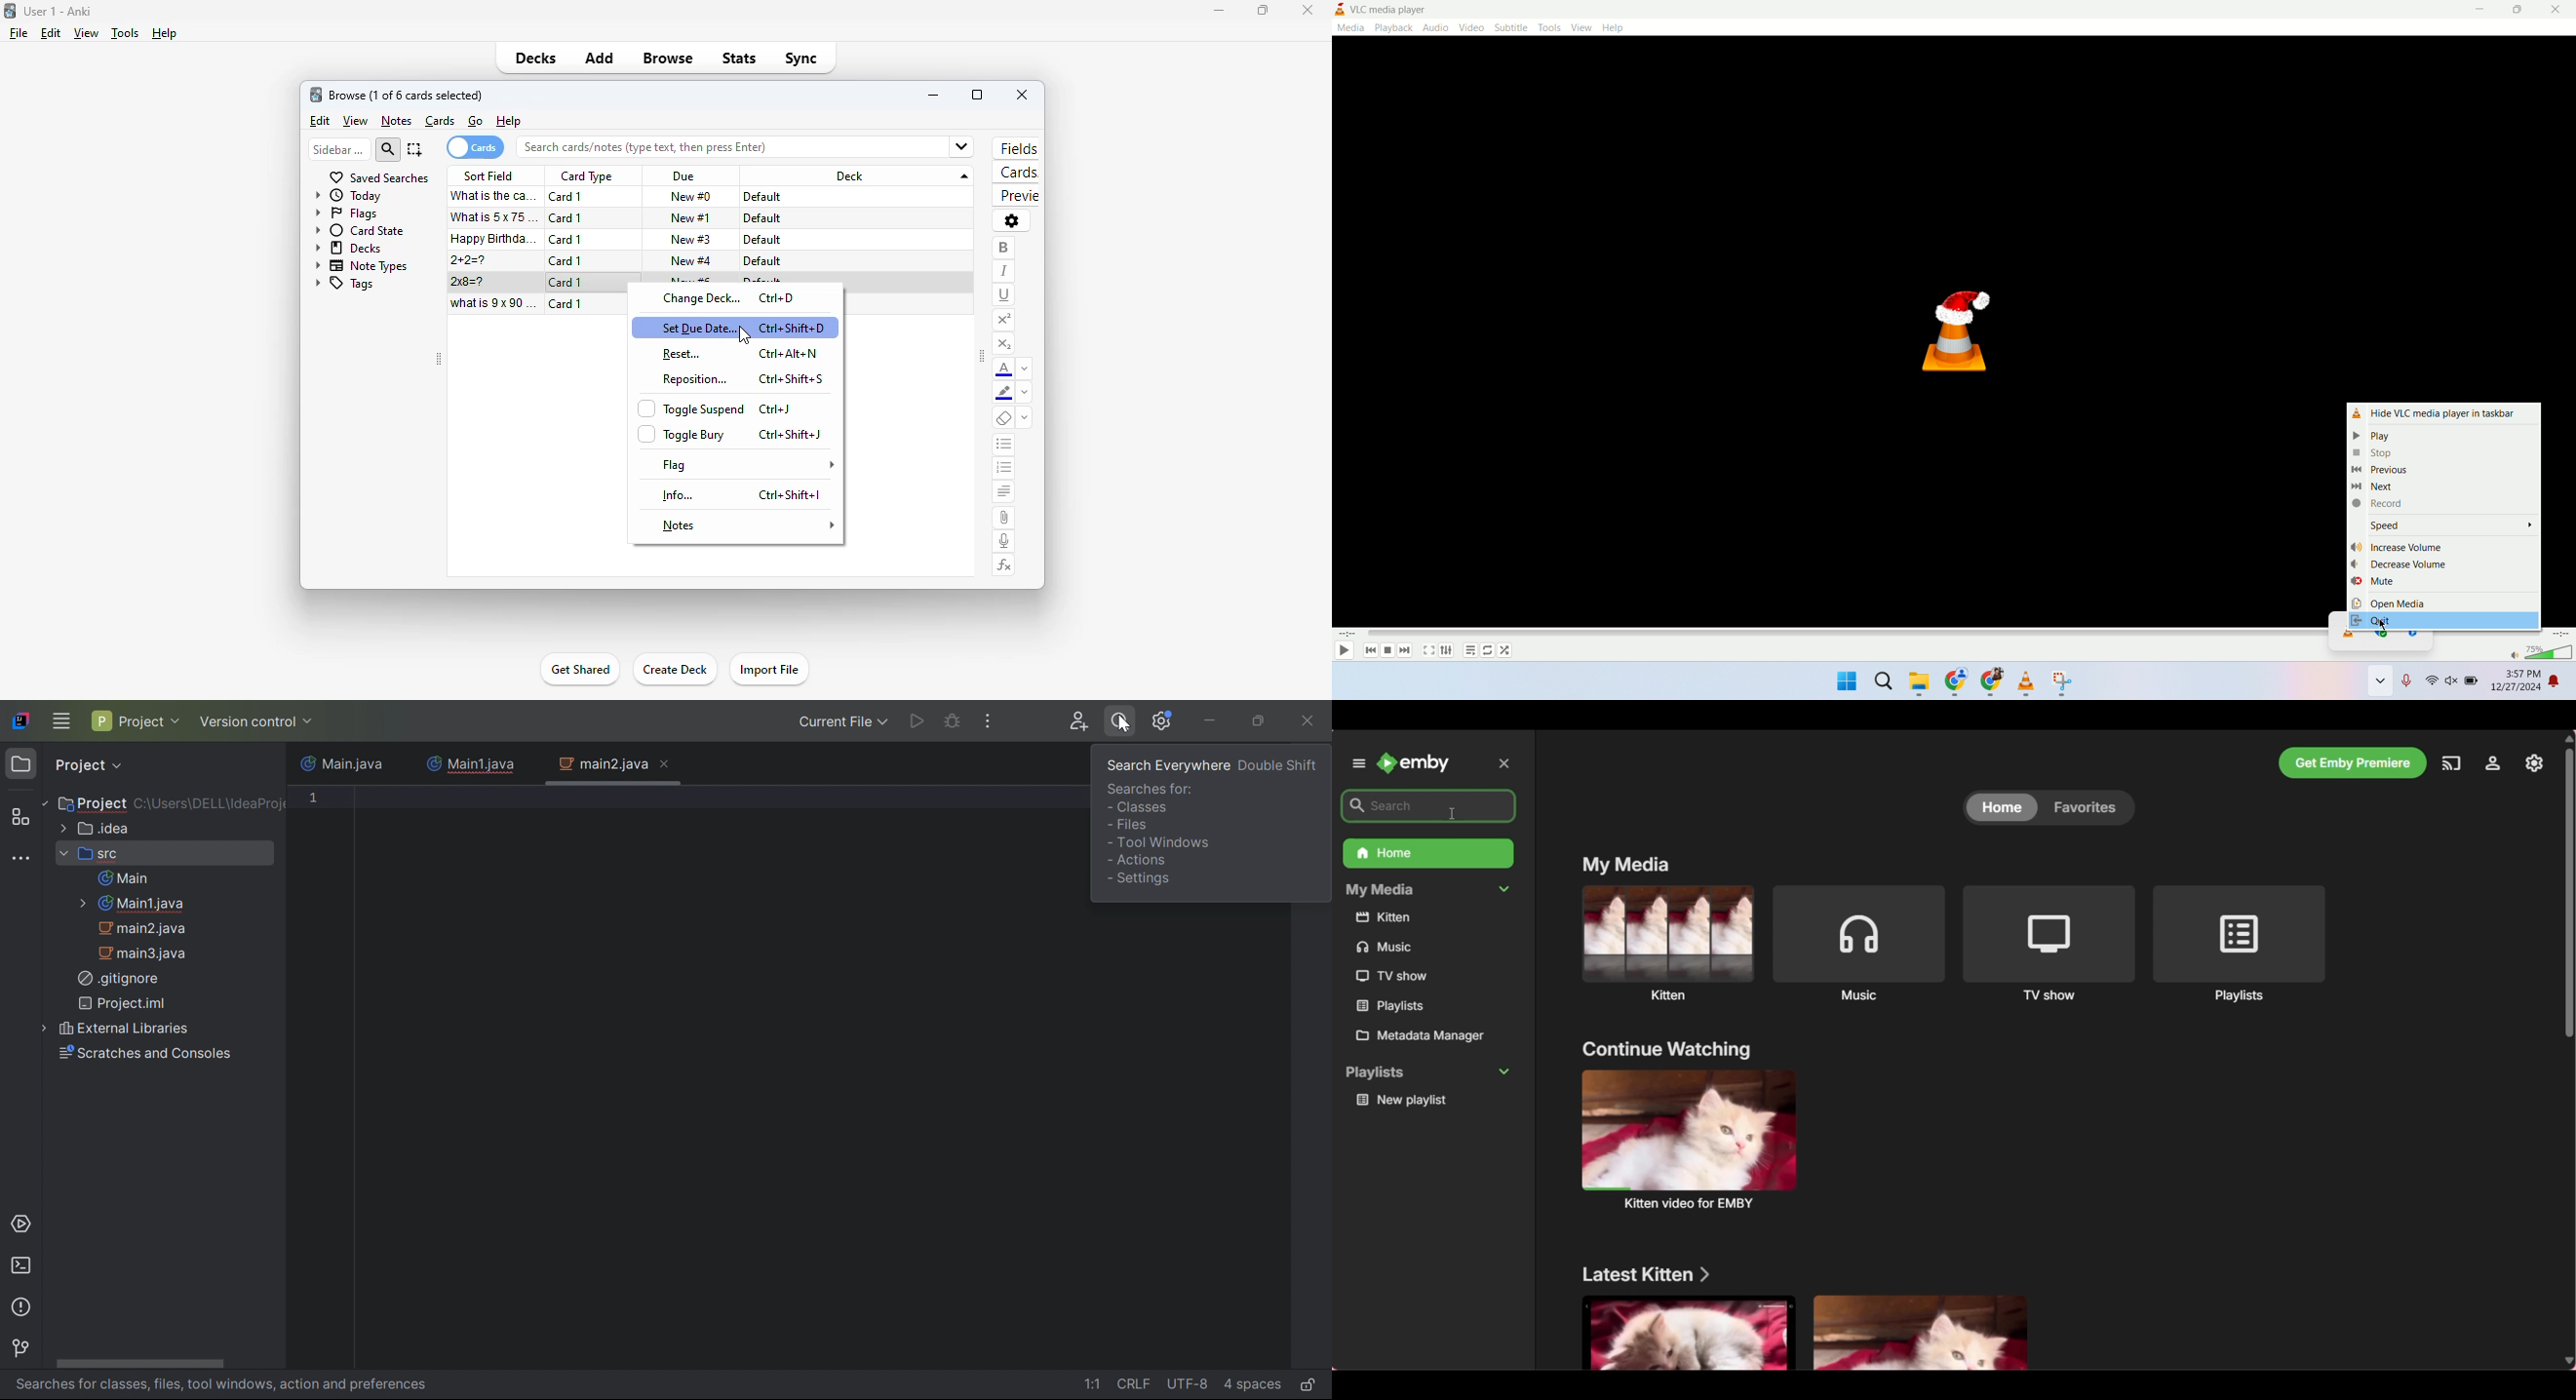 This screenshot has height=1400, width=2576. What do you see at coordinates (470, 282) in the screenshot?
I see `2x8=?` at bounding box center [470, 282].